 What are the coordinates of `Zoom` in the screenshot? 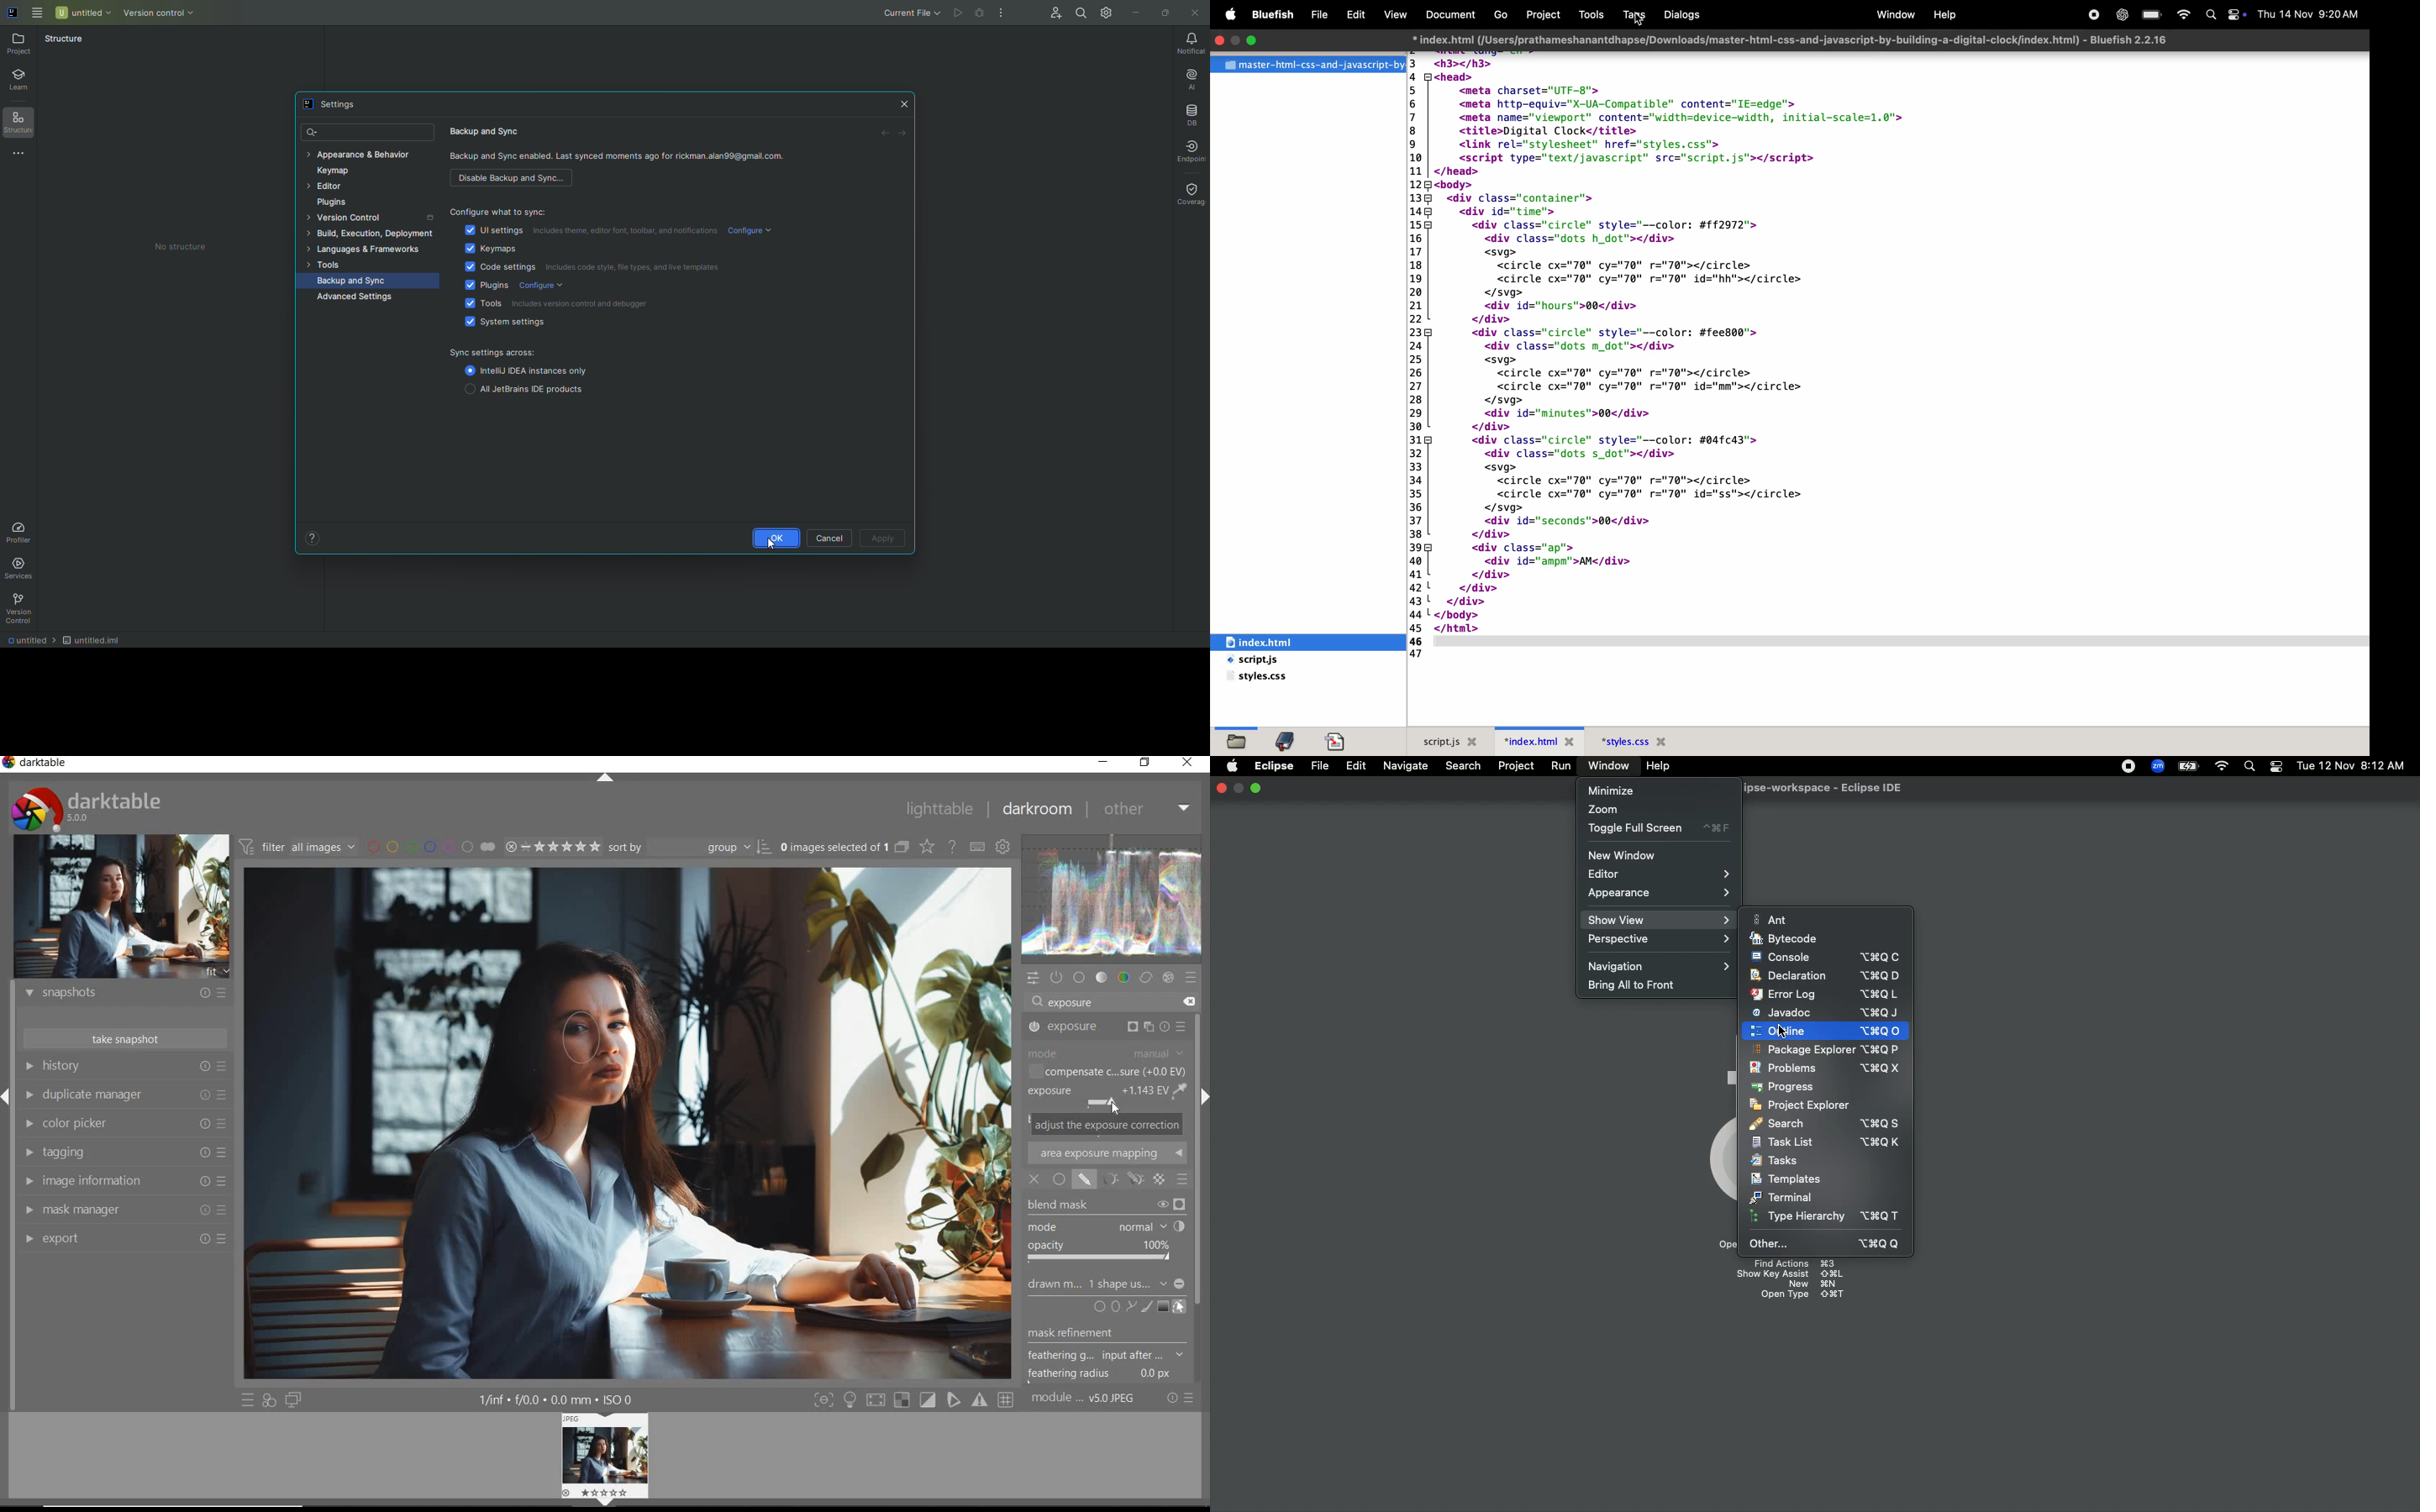 It's located at (1602, 809).